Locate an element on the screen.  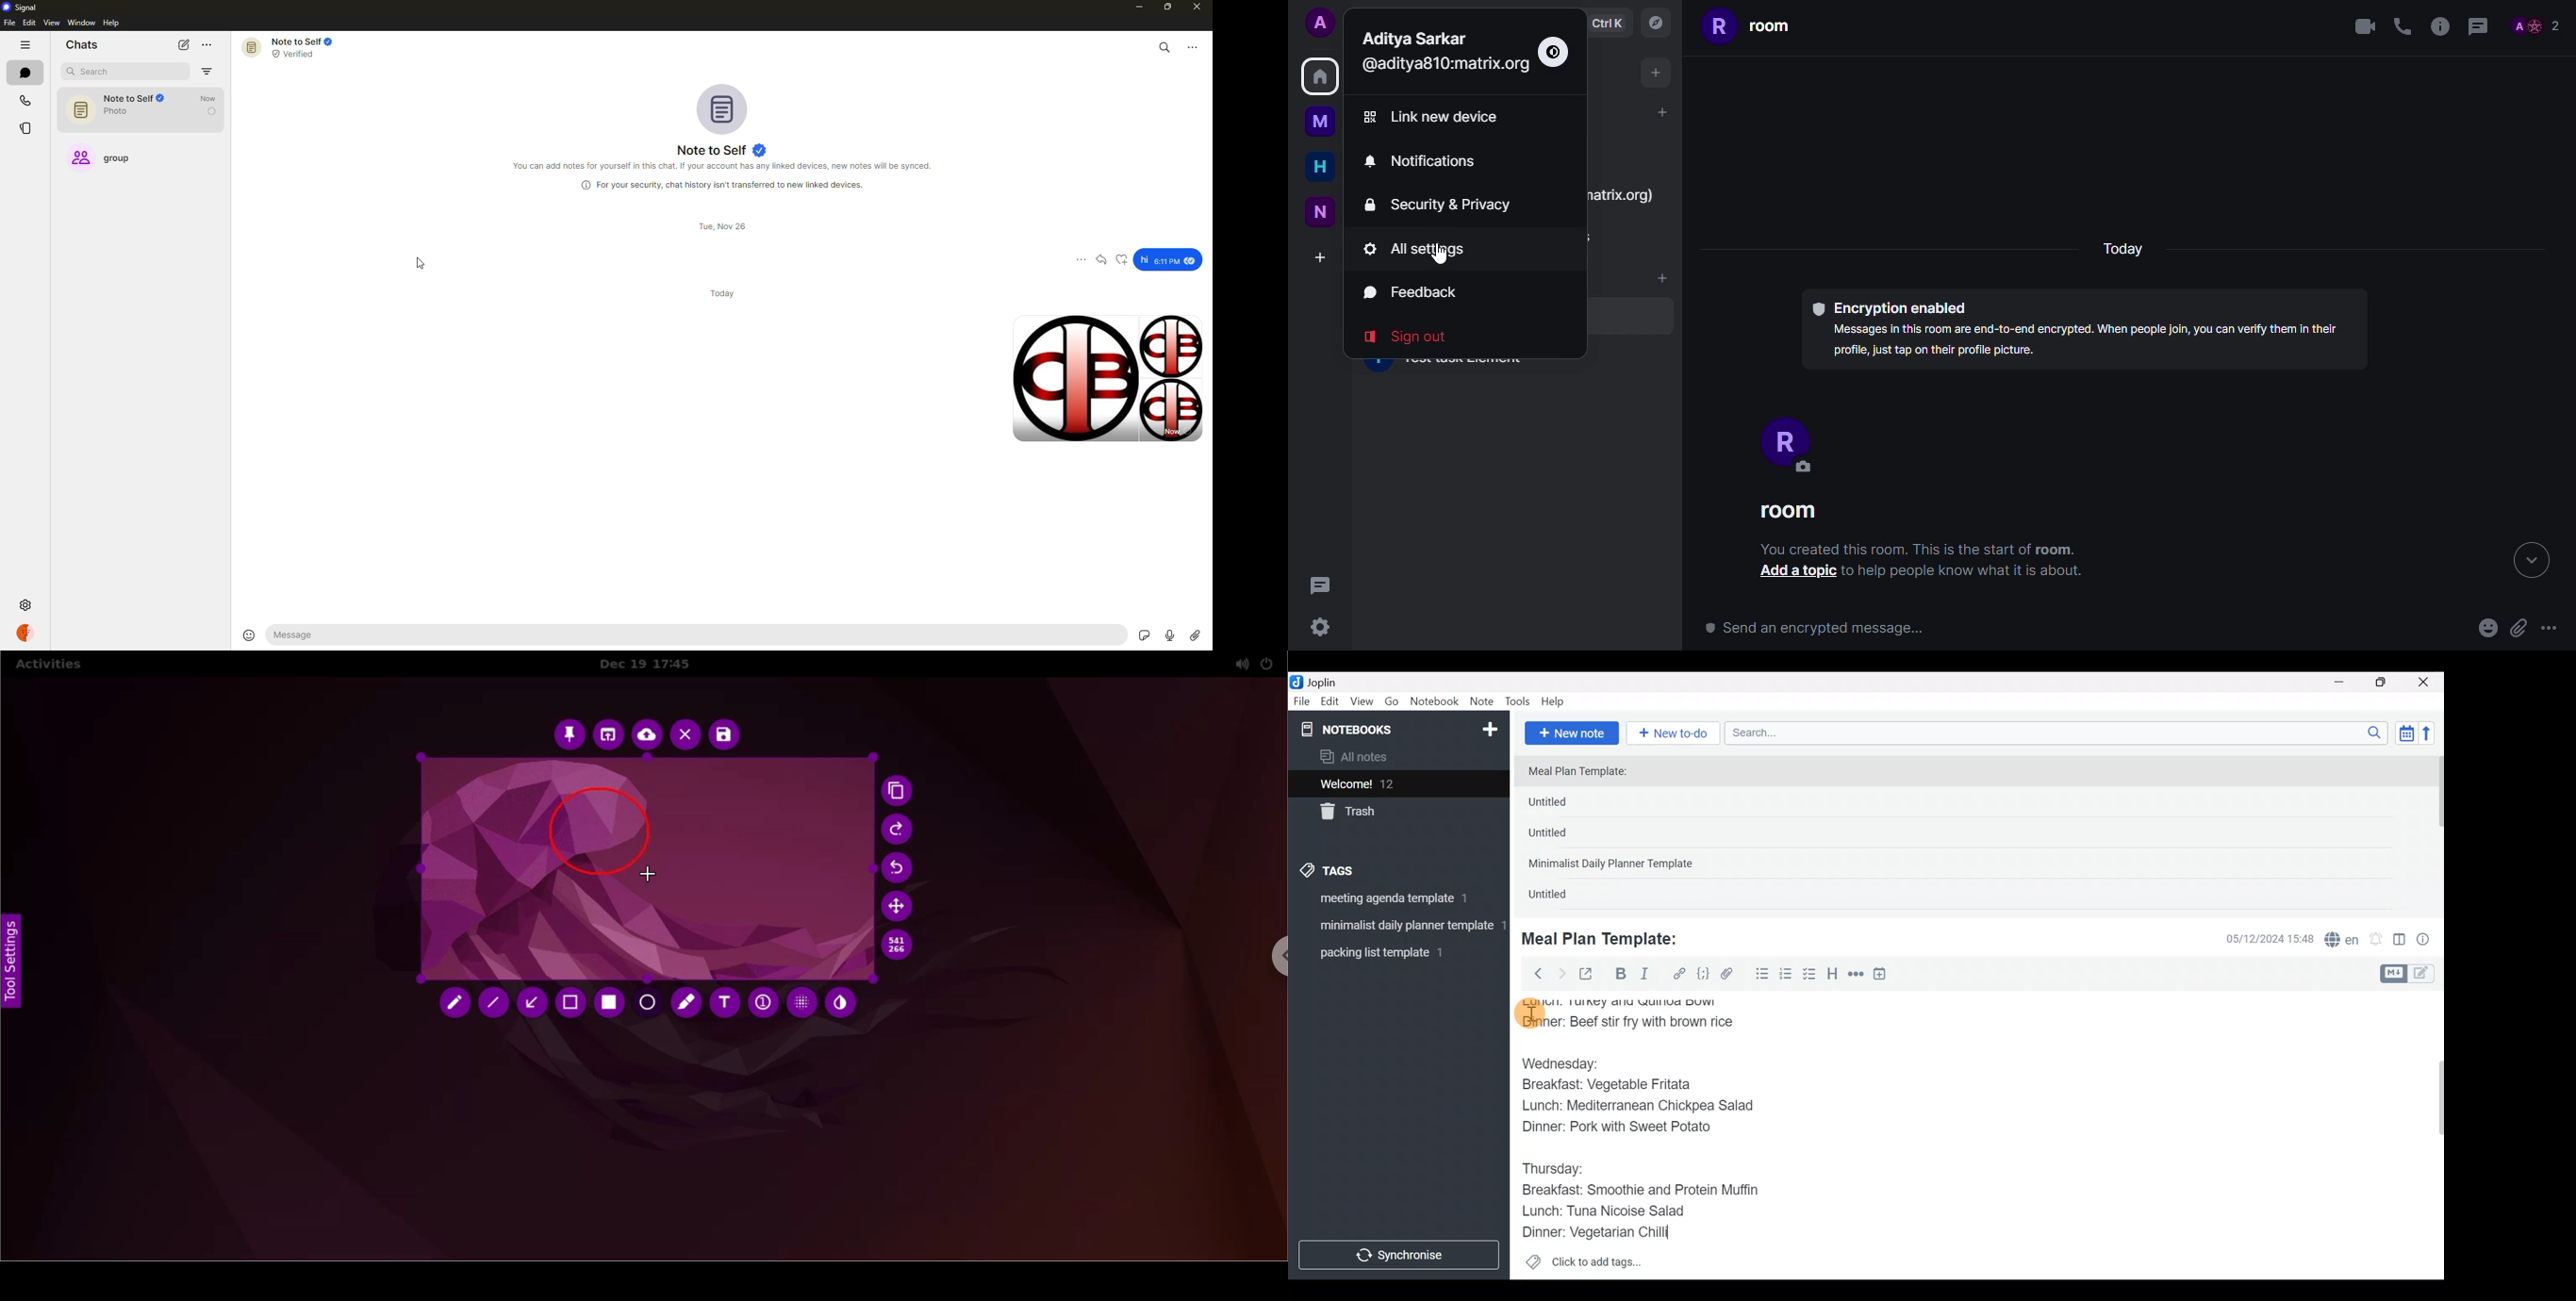
text Cursor is located at coordinates (1684, 1233).